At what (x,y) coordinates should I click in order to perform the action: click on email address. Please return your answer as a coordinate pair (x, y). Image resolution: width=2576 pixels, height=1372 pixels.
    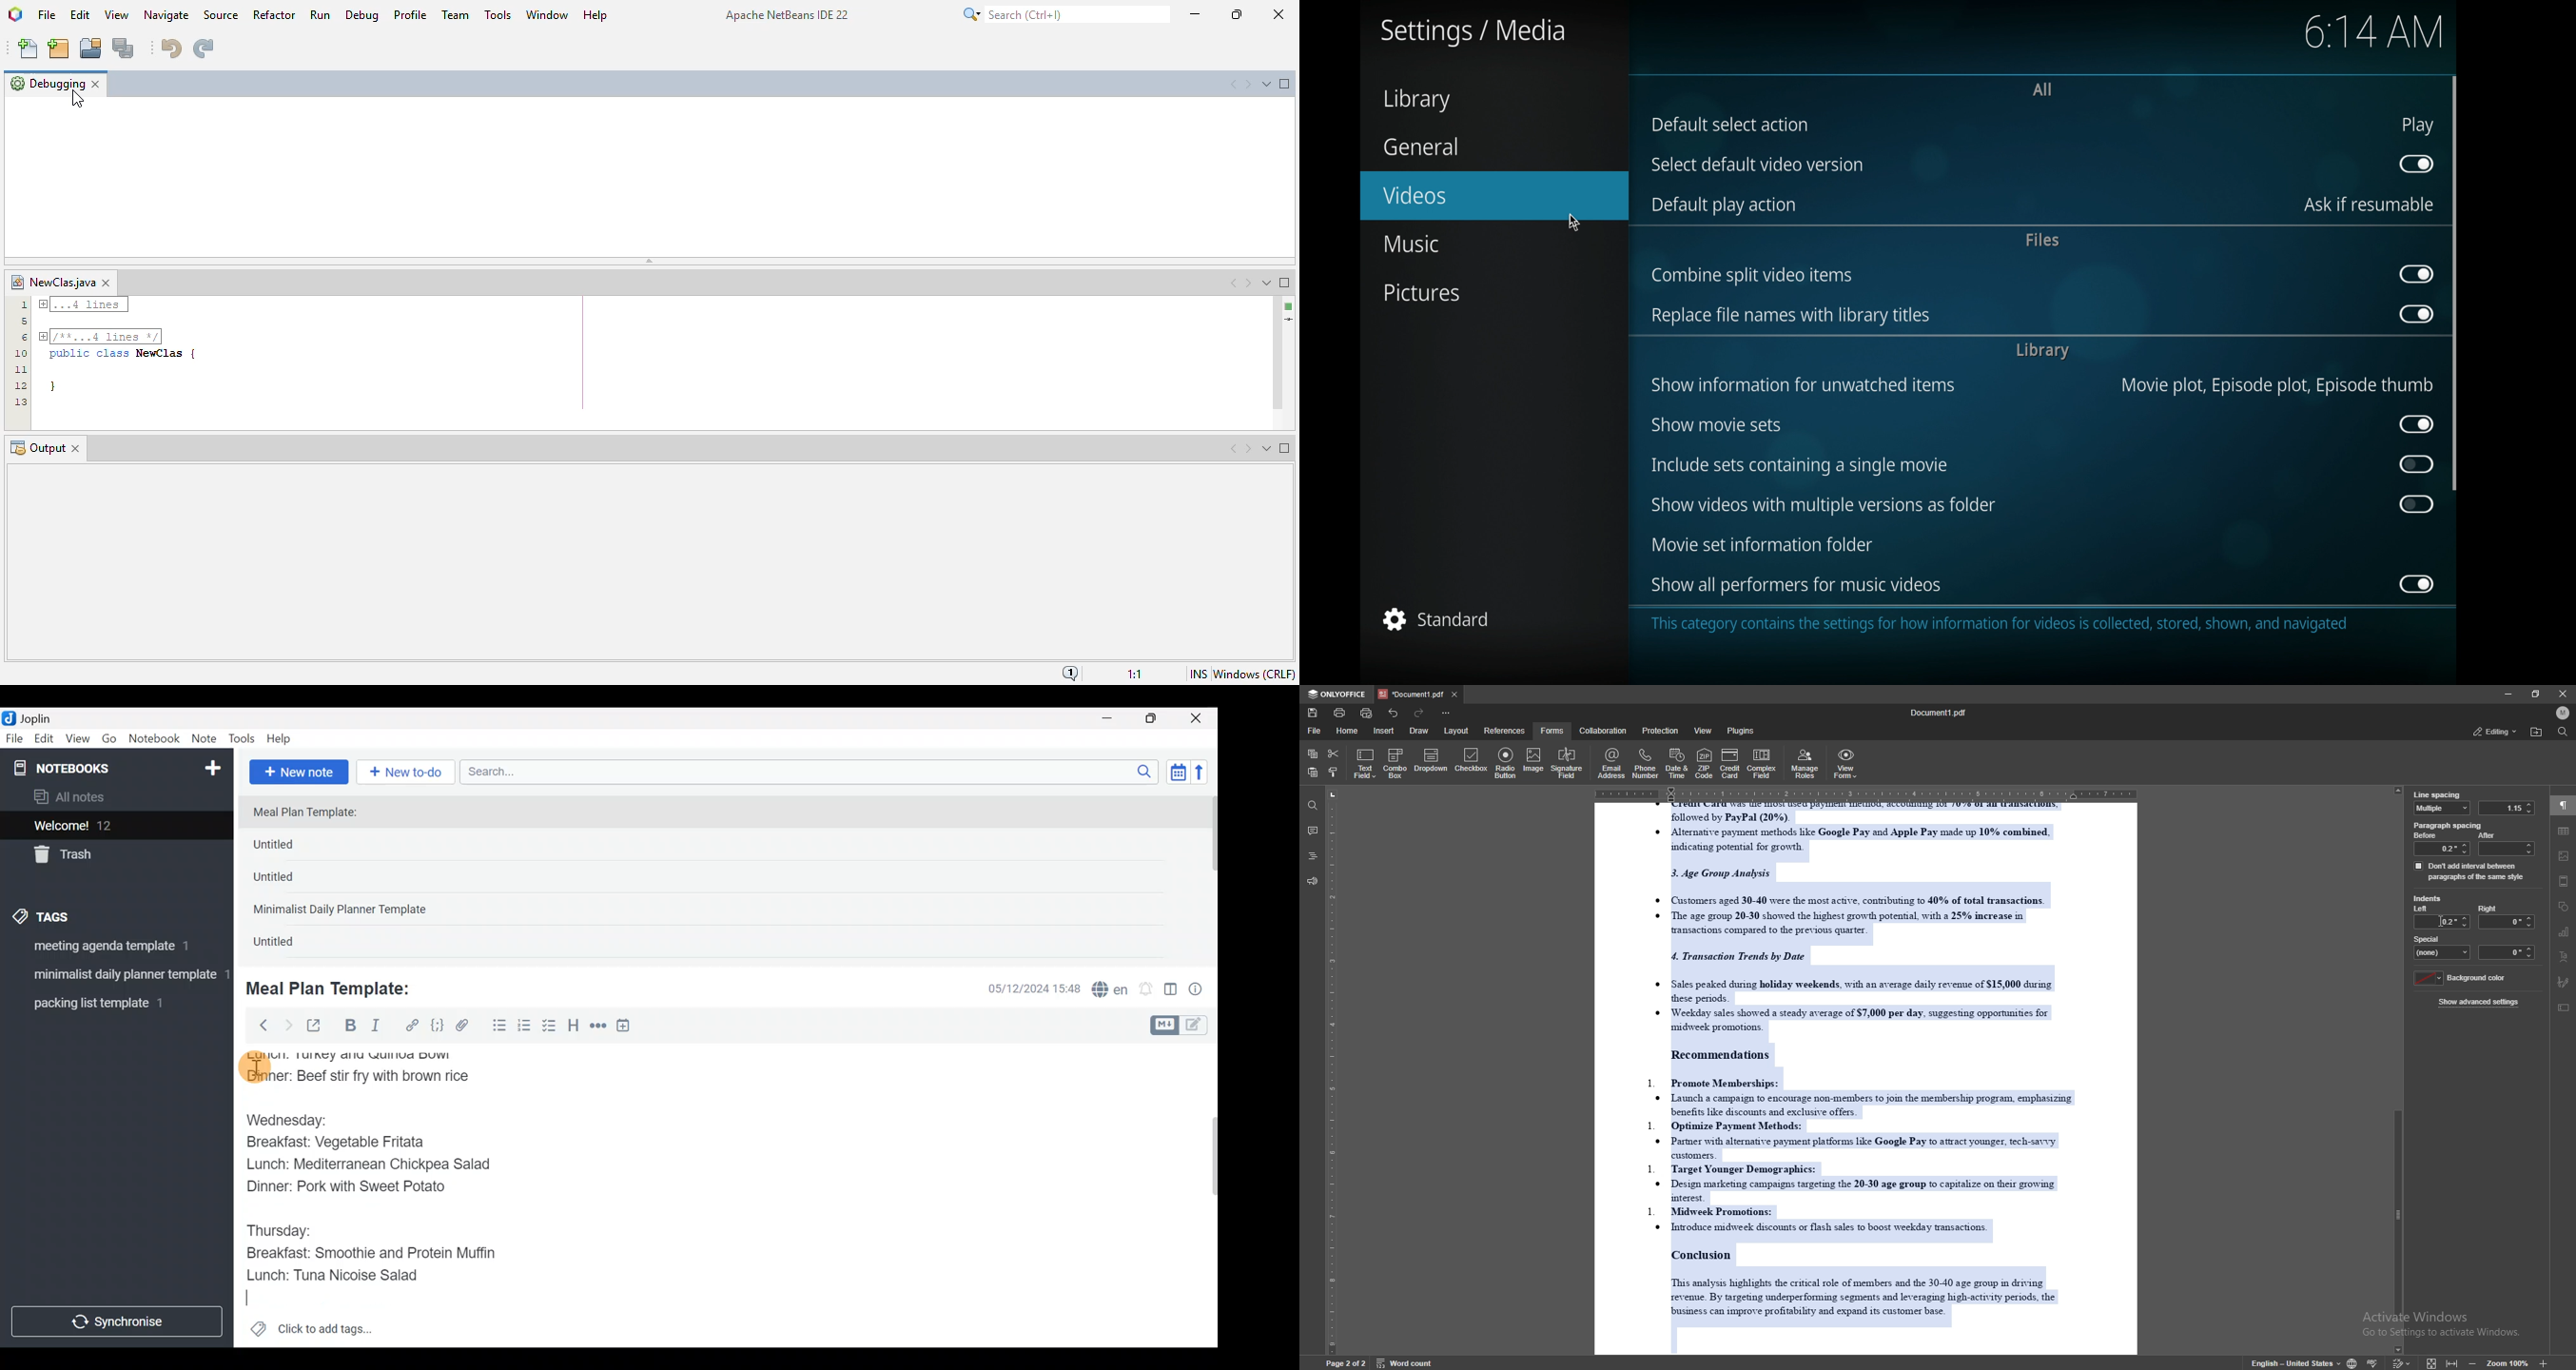
    Looking at the image, I should click on (1612, 763).